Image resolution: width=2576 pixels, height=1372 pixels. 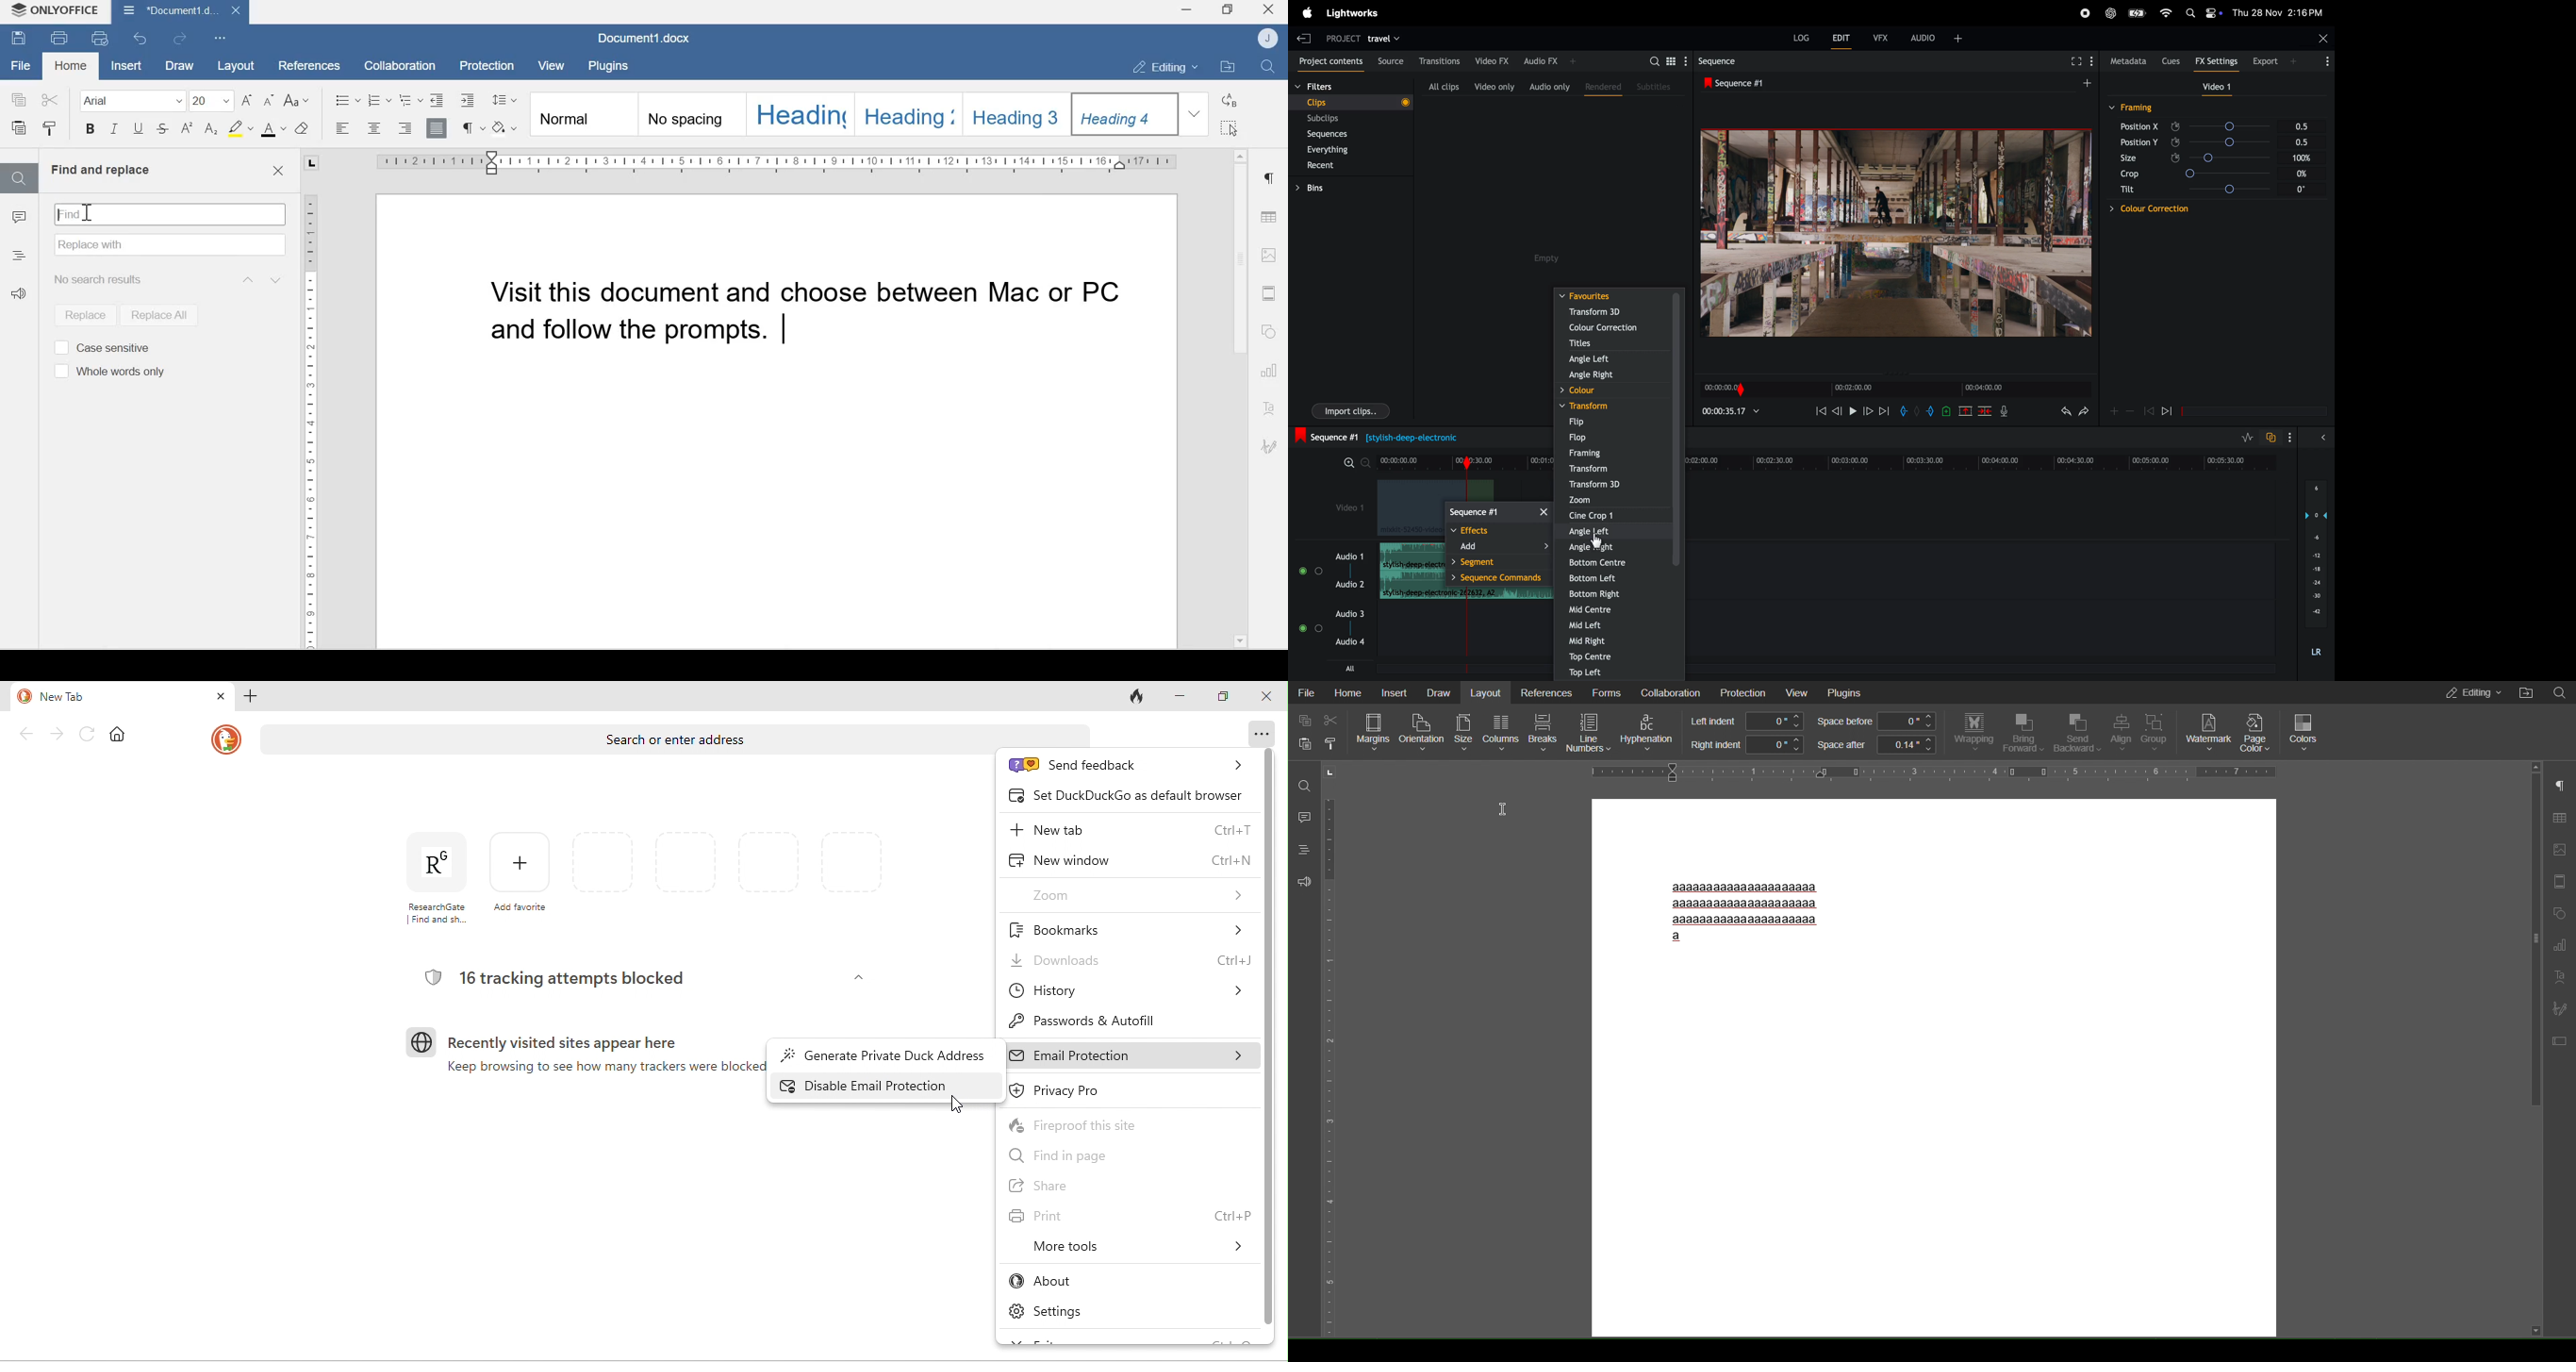 What do you see at coordinates (2326, 436) in the screenshot?
I see `options` at bounding box center [2326, 436].